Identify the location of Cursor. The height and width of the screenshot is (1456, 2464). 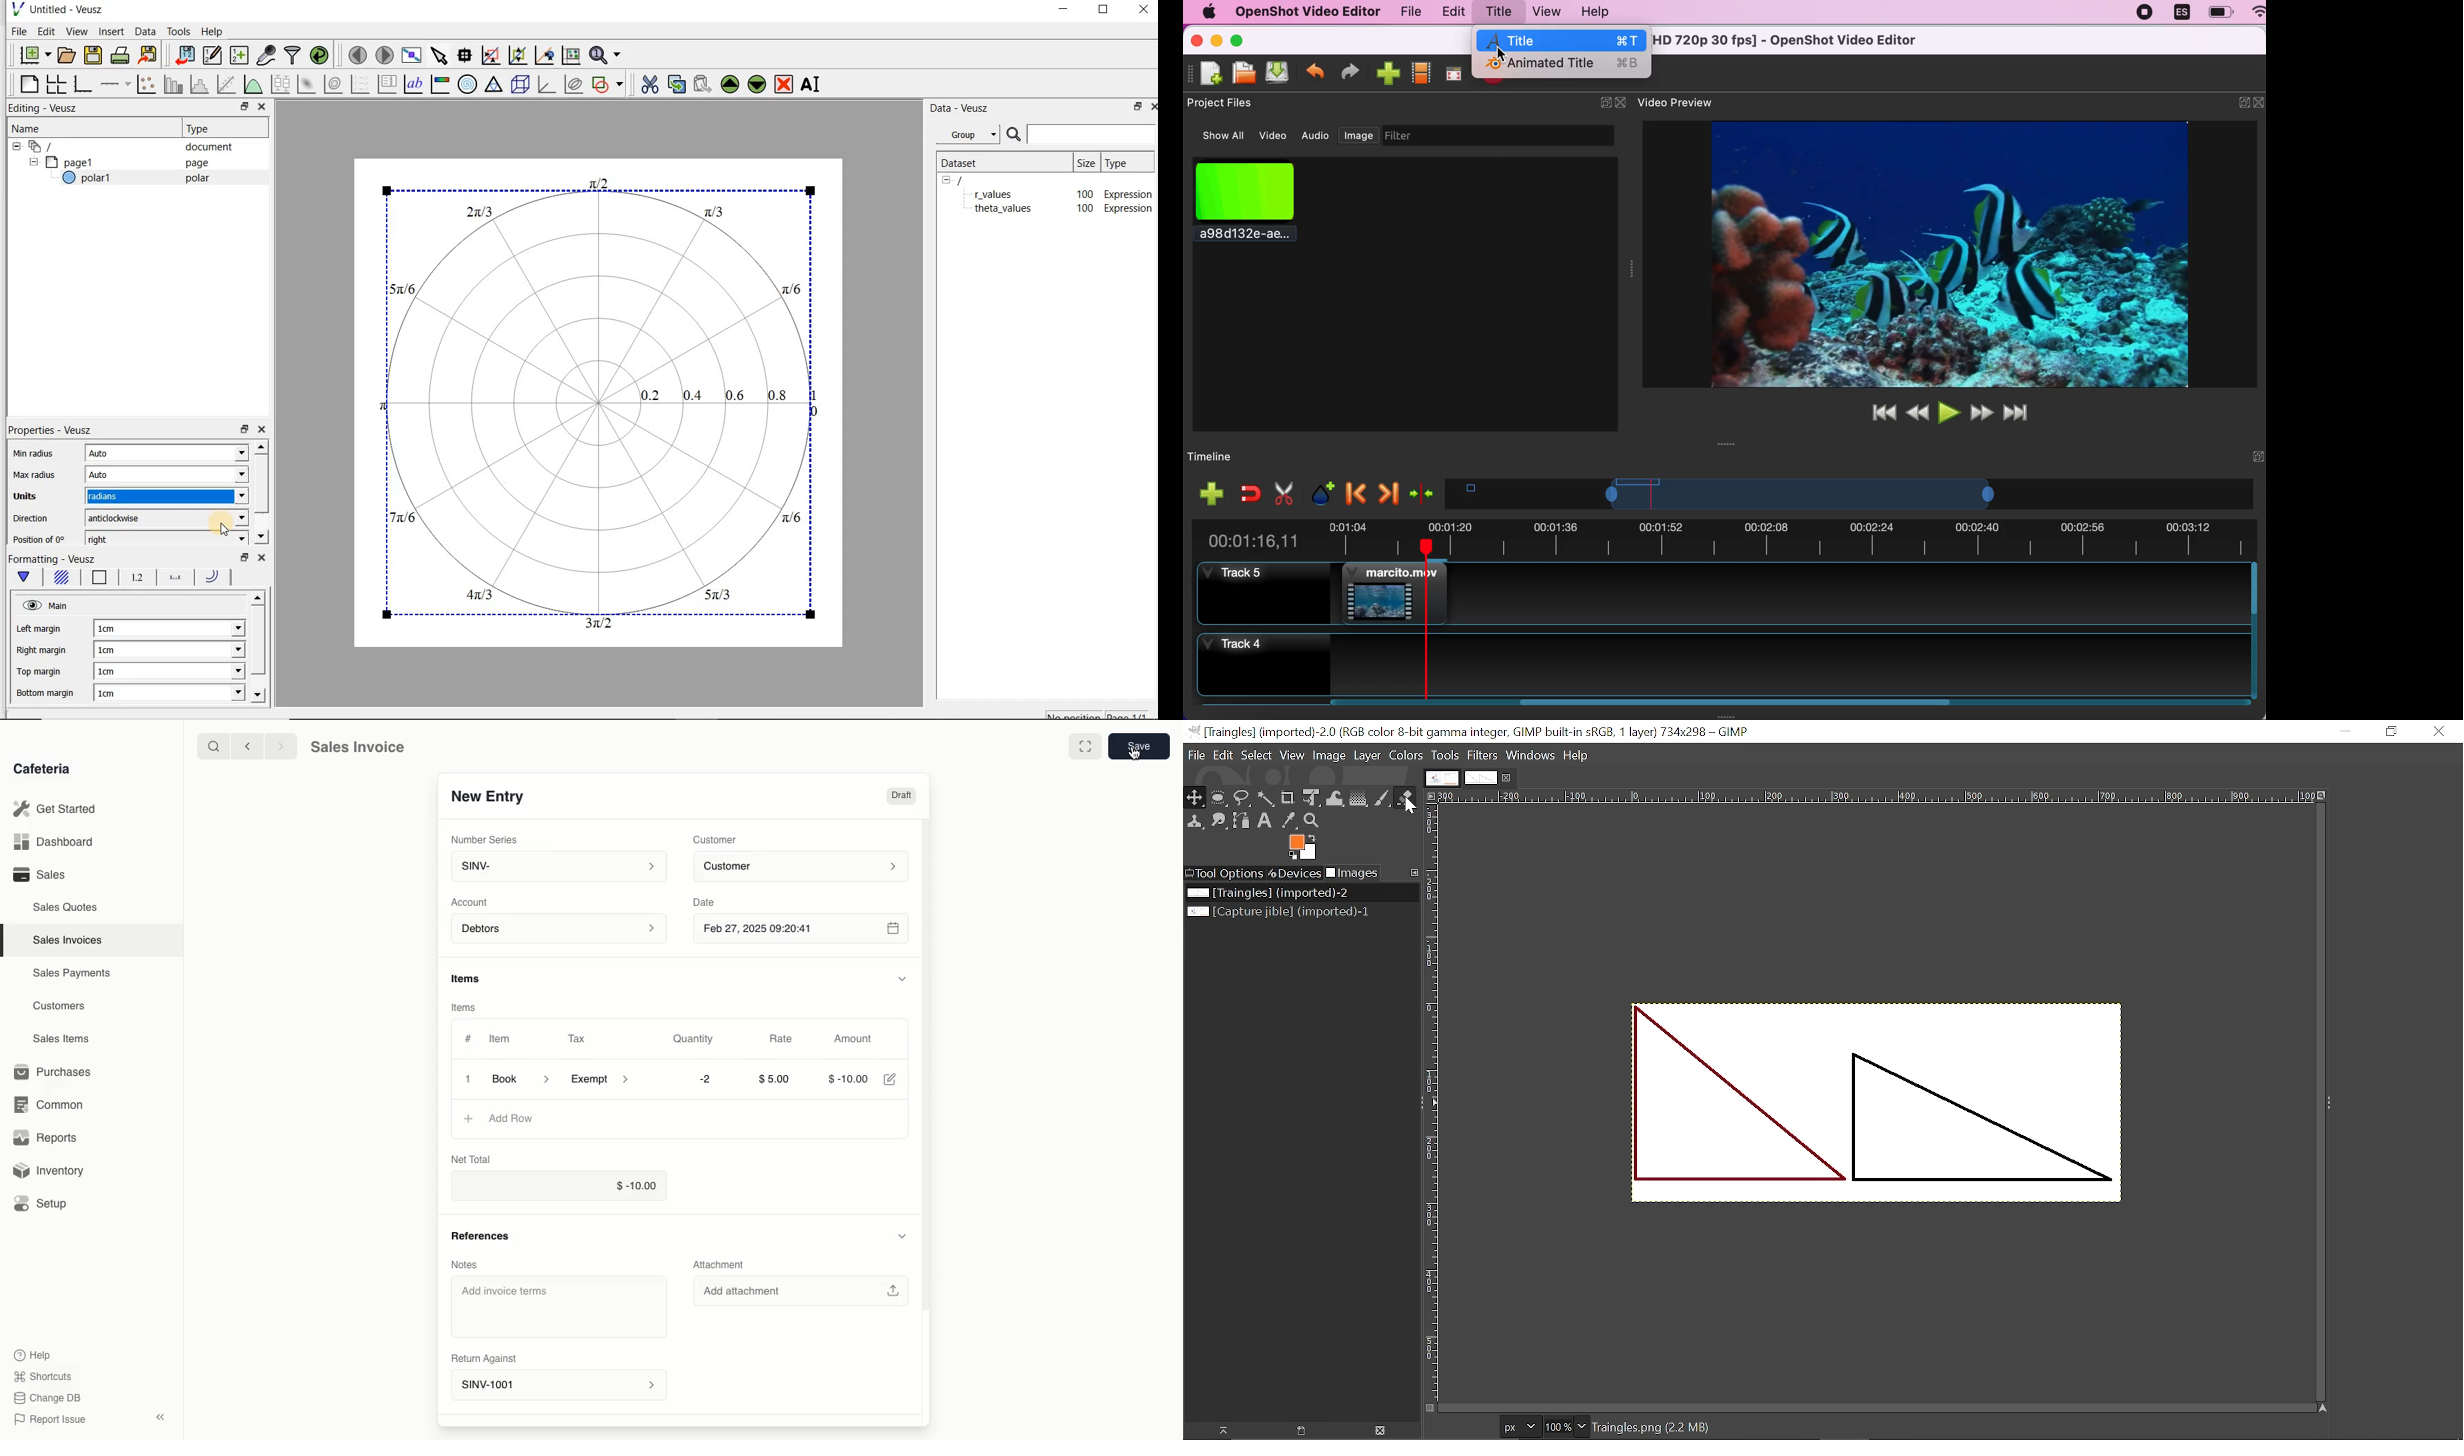
(216, 520).